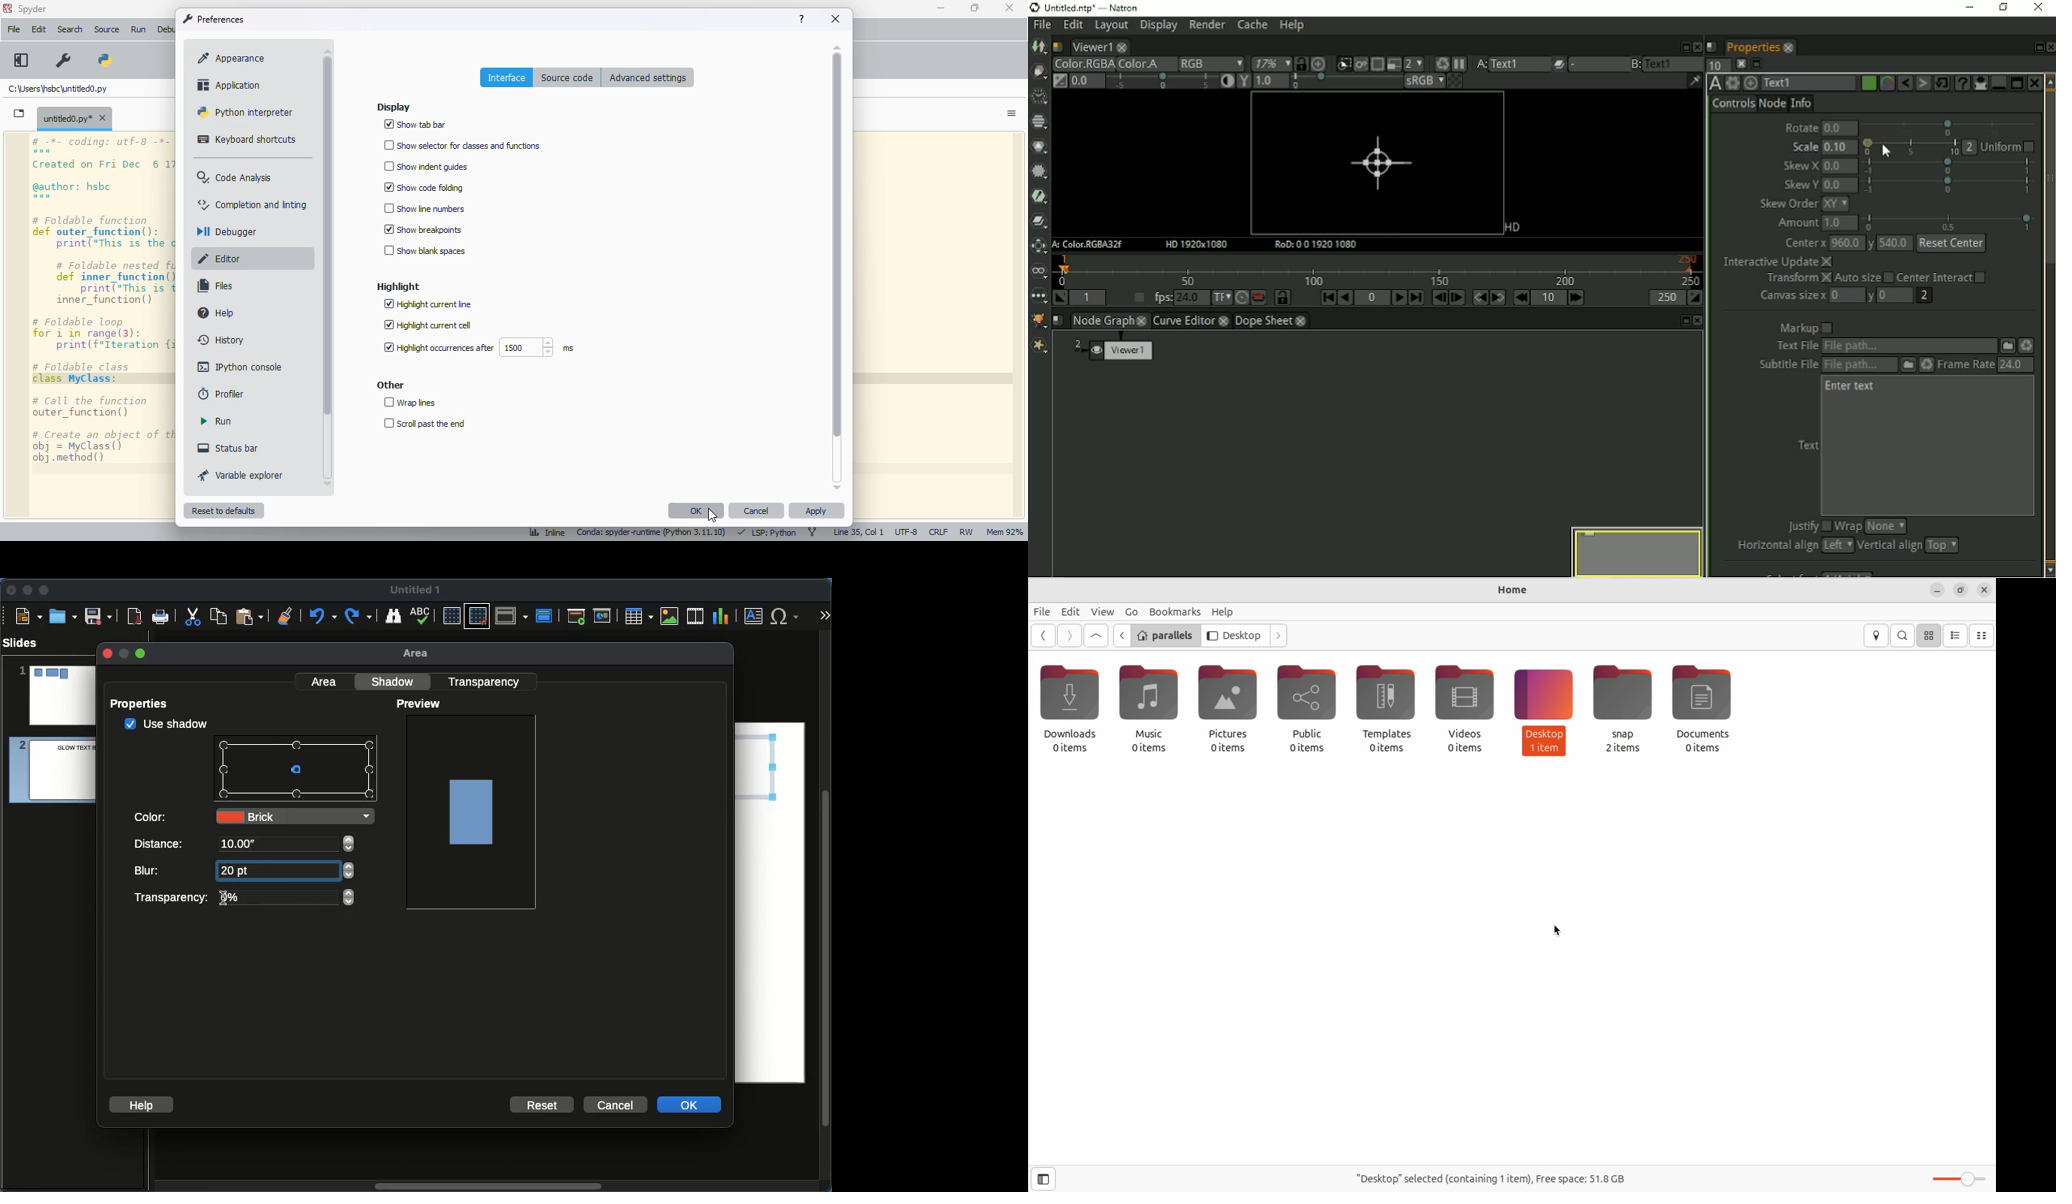 The height and width of the screenshot is (1204, 2072). Describe the element at coordinates (63, 615) in the screenshot. I see `Ope` at that location.